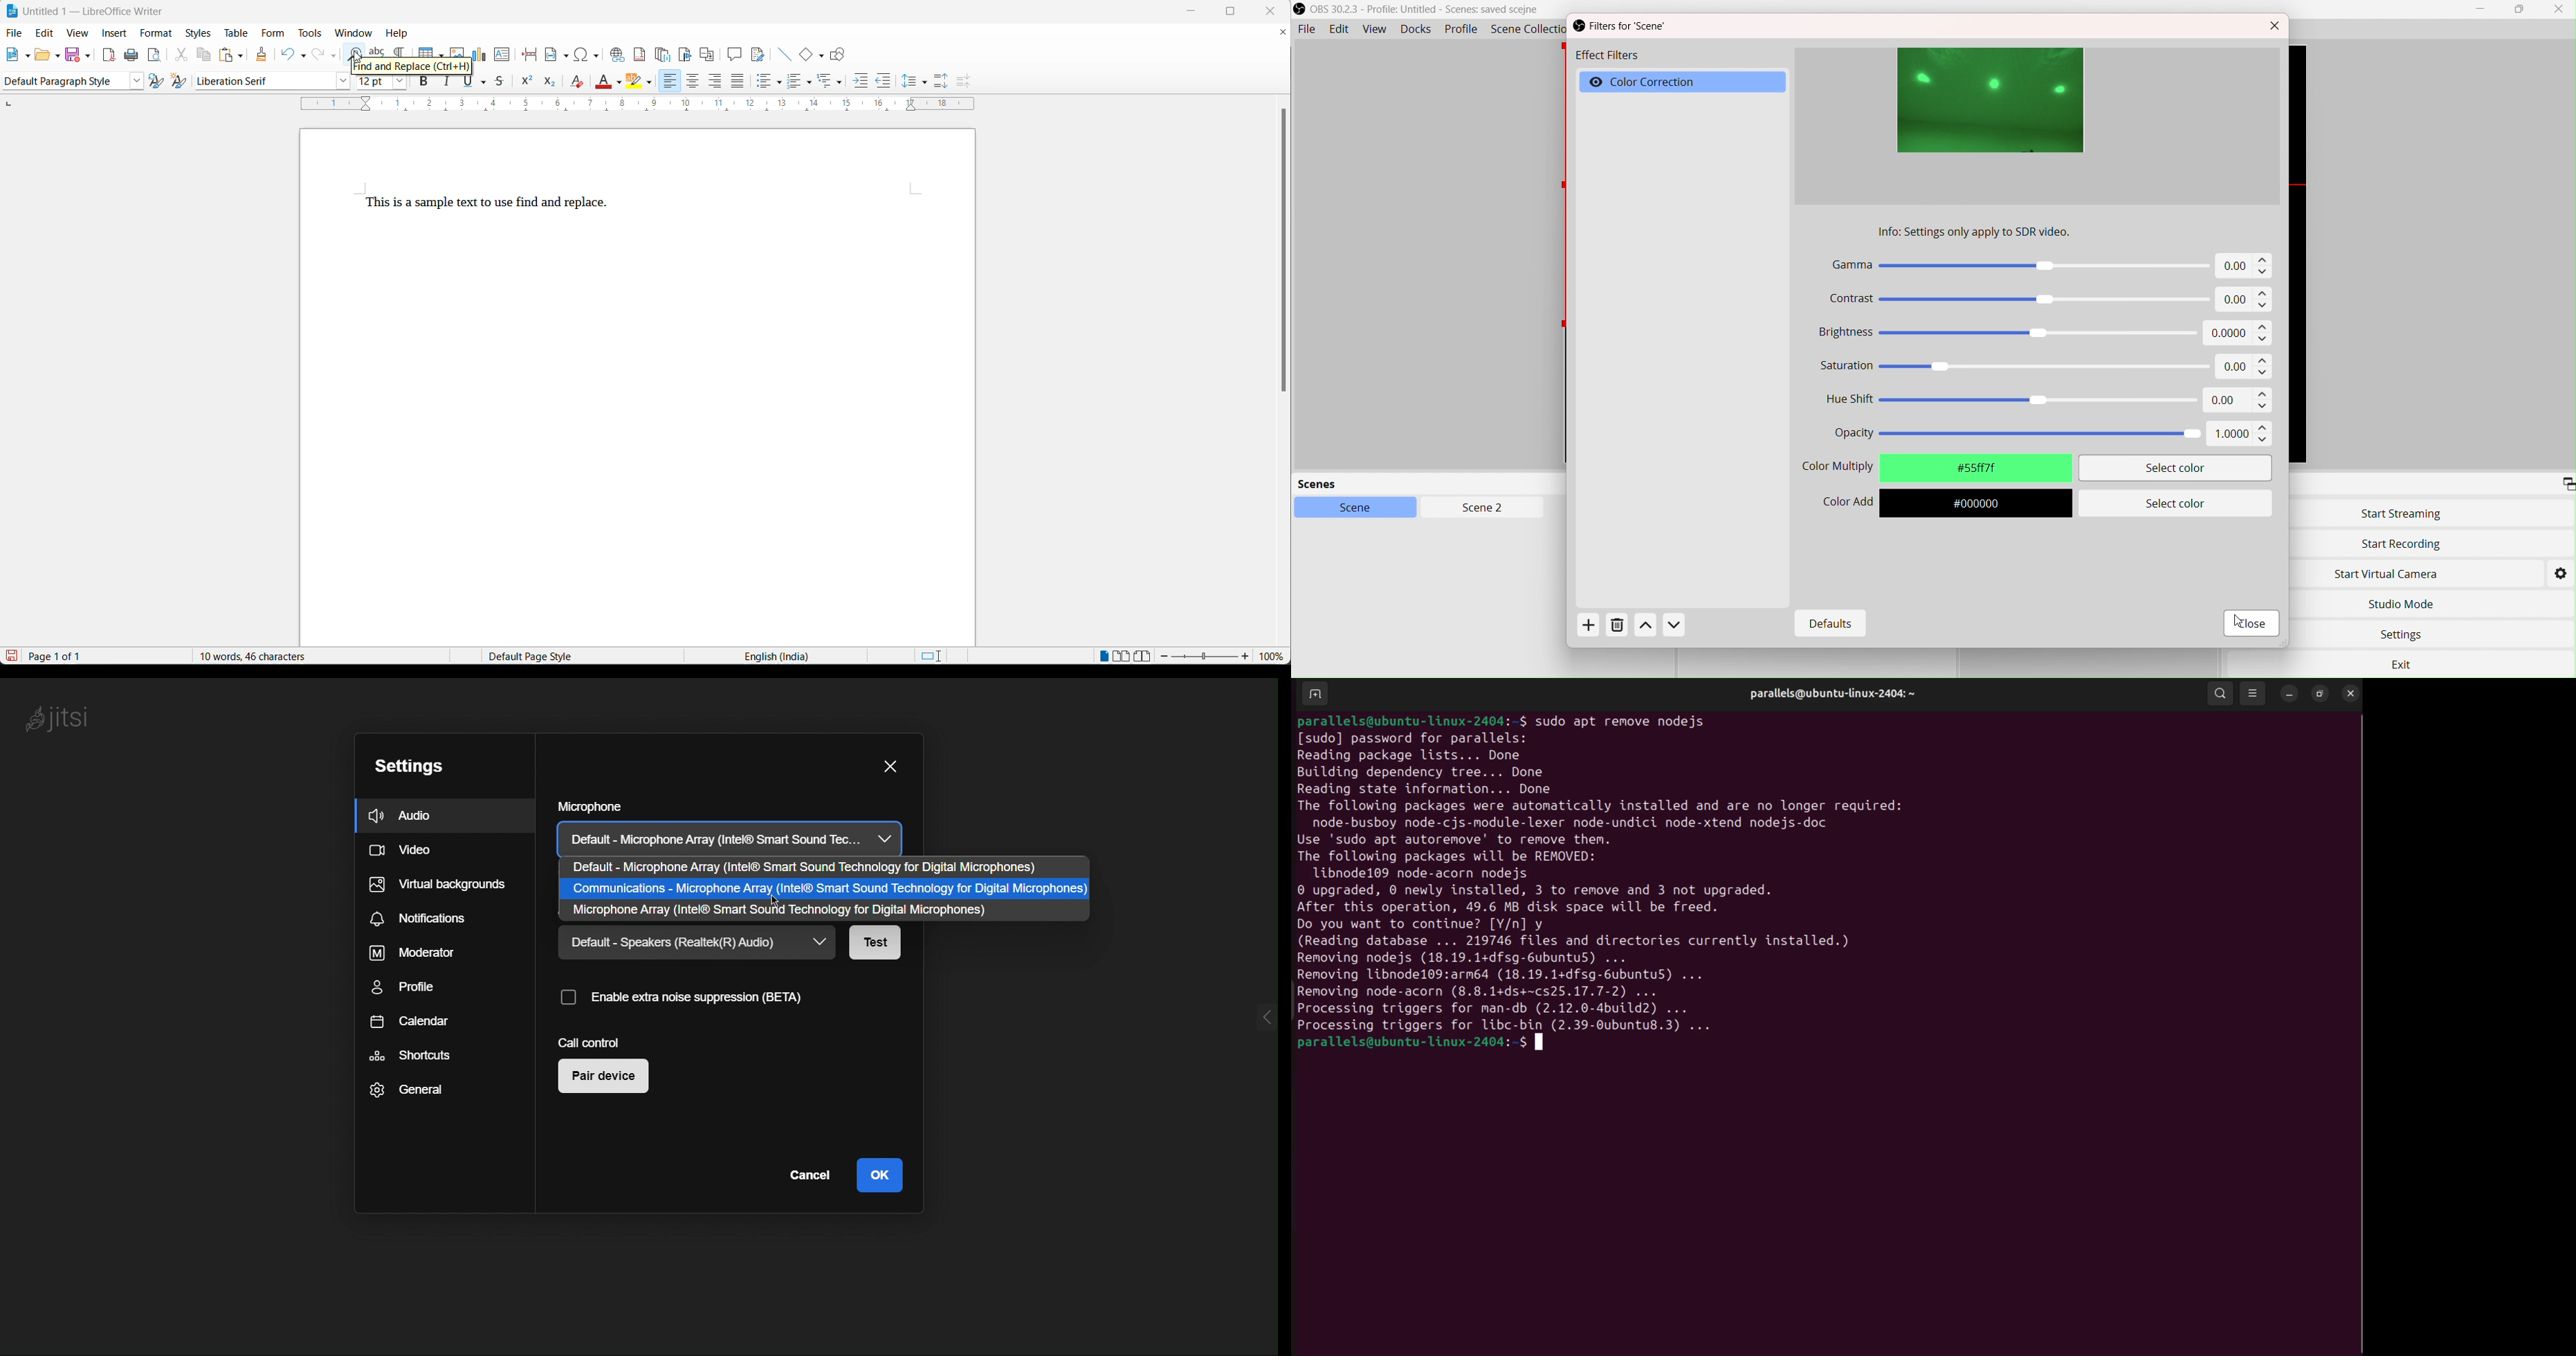  Describe the element at coordinates (403, 50) in the screenshot. I see `toggle formatting marks` at that location.